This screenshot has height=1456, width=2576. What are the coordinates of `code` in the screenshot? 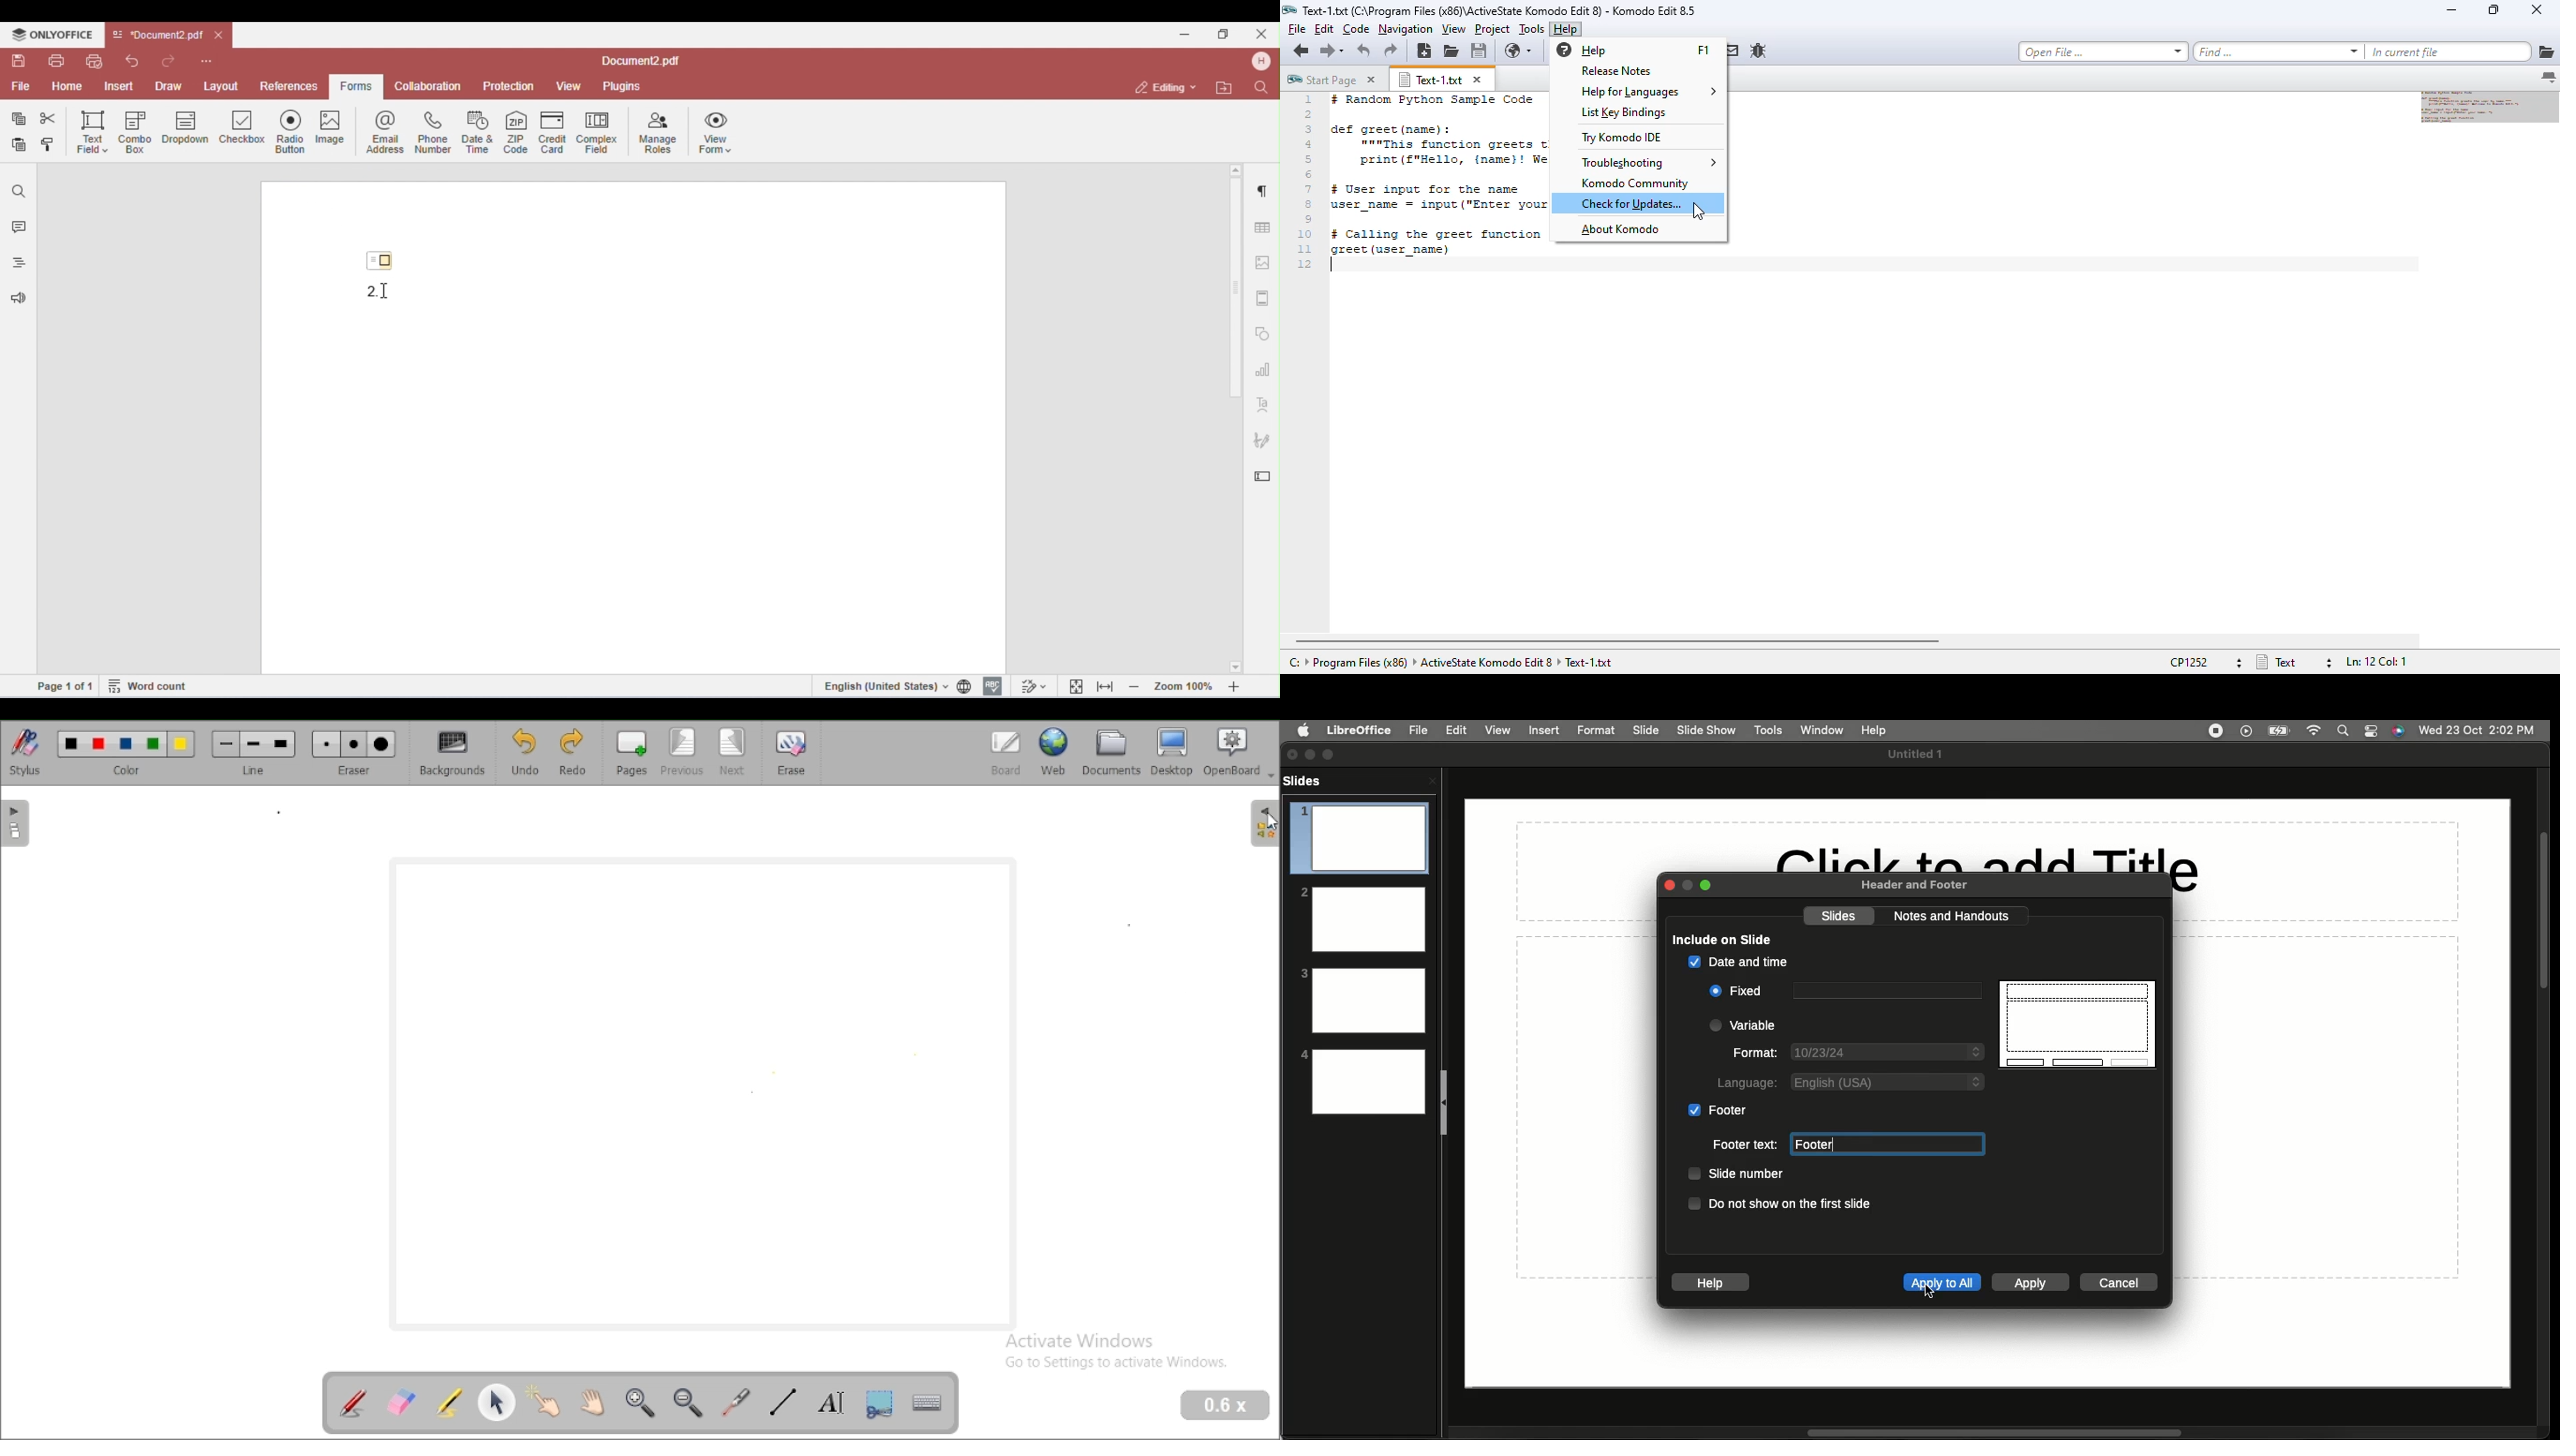 It's located at (1356, 29).